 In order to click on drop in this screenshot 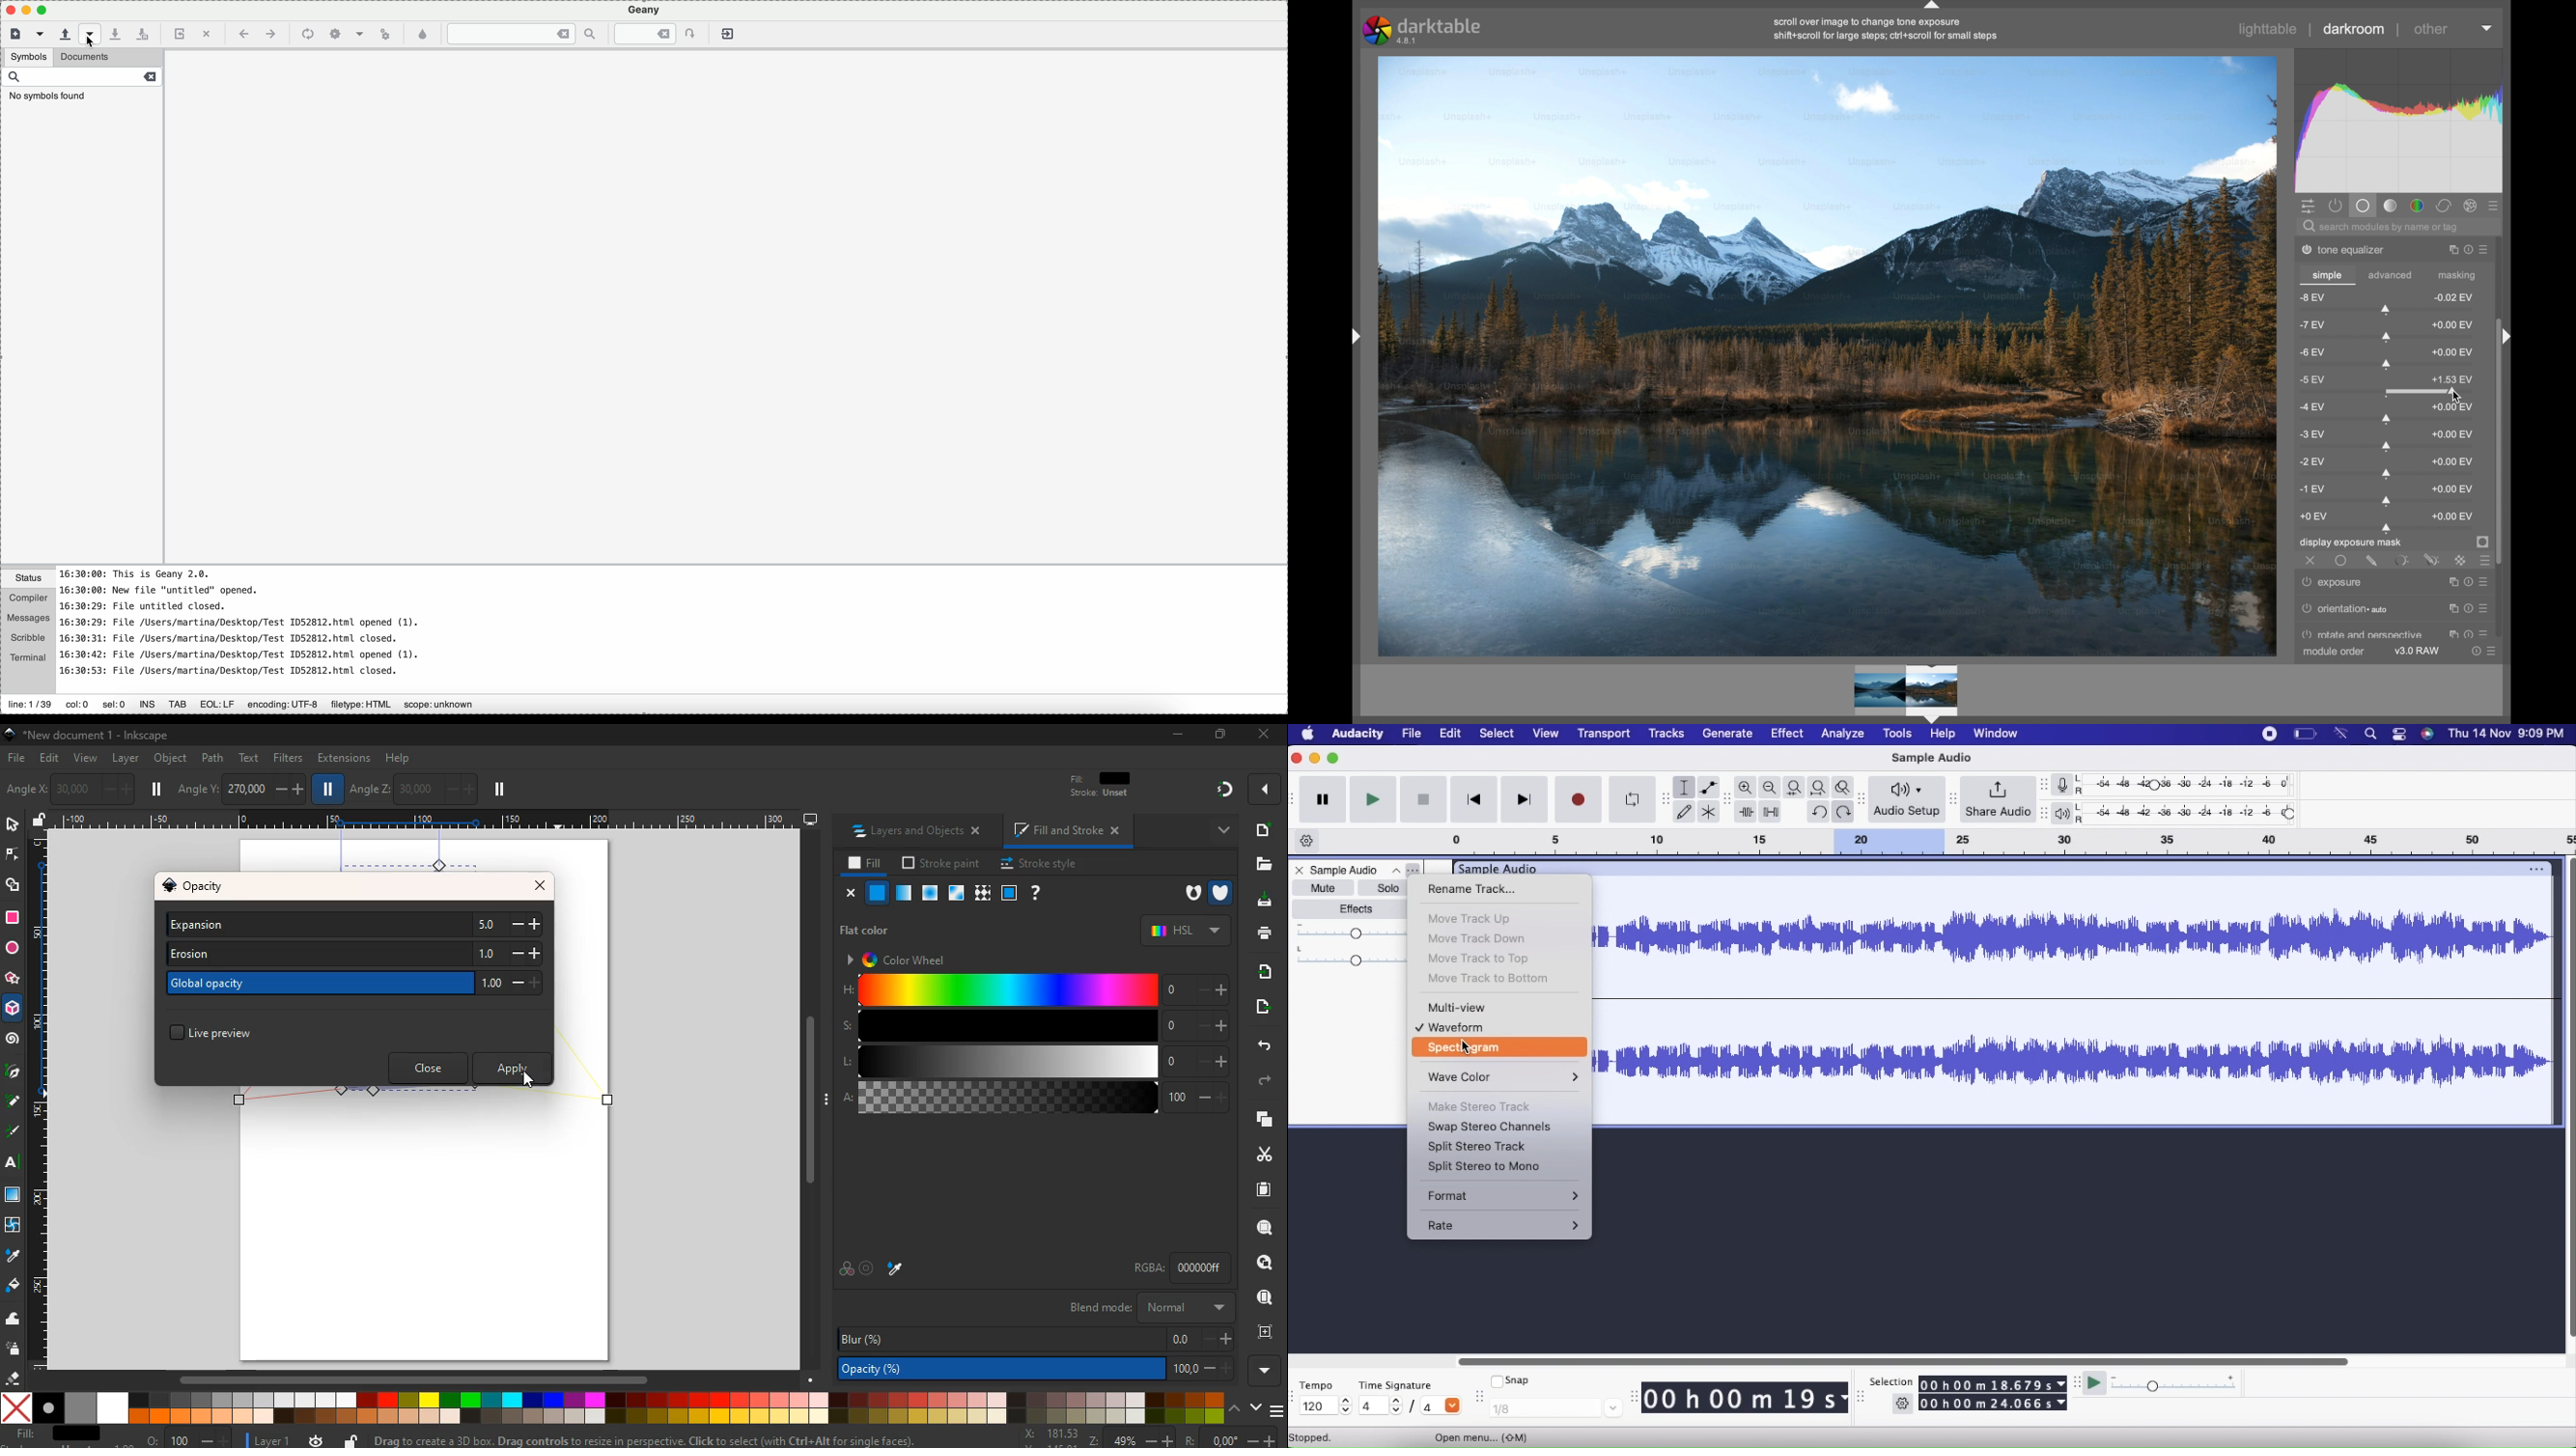, I will do `click(11, 1256)`.